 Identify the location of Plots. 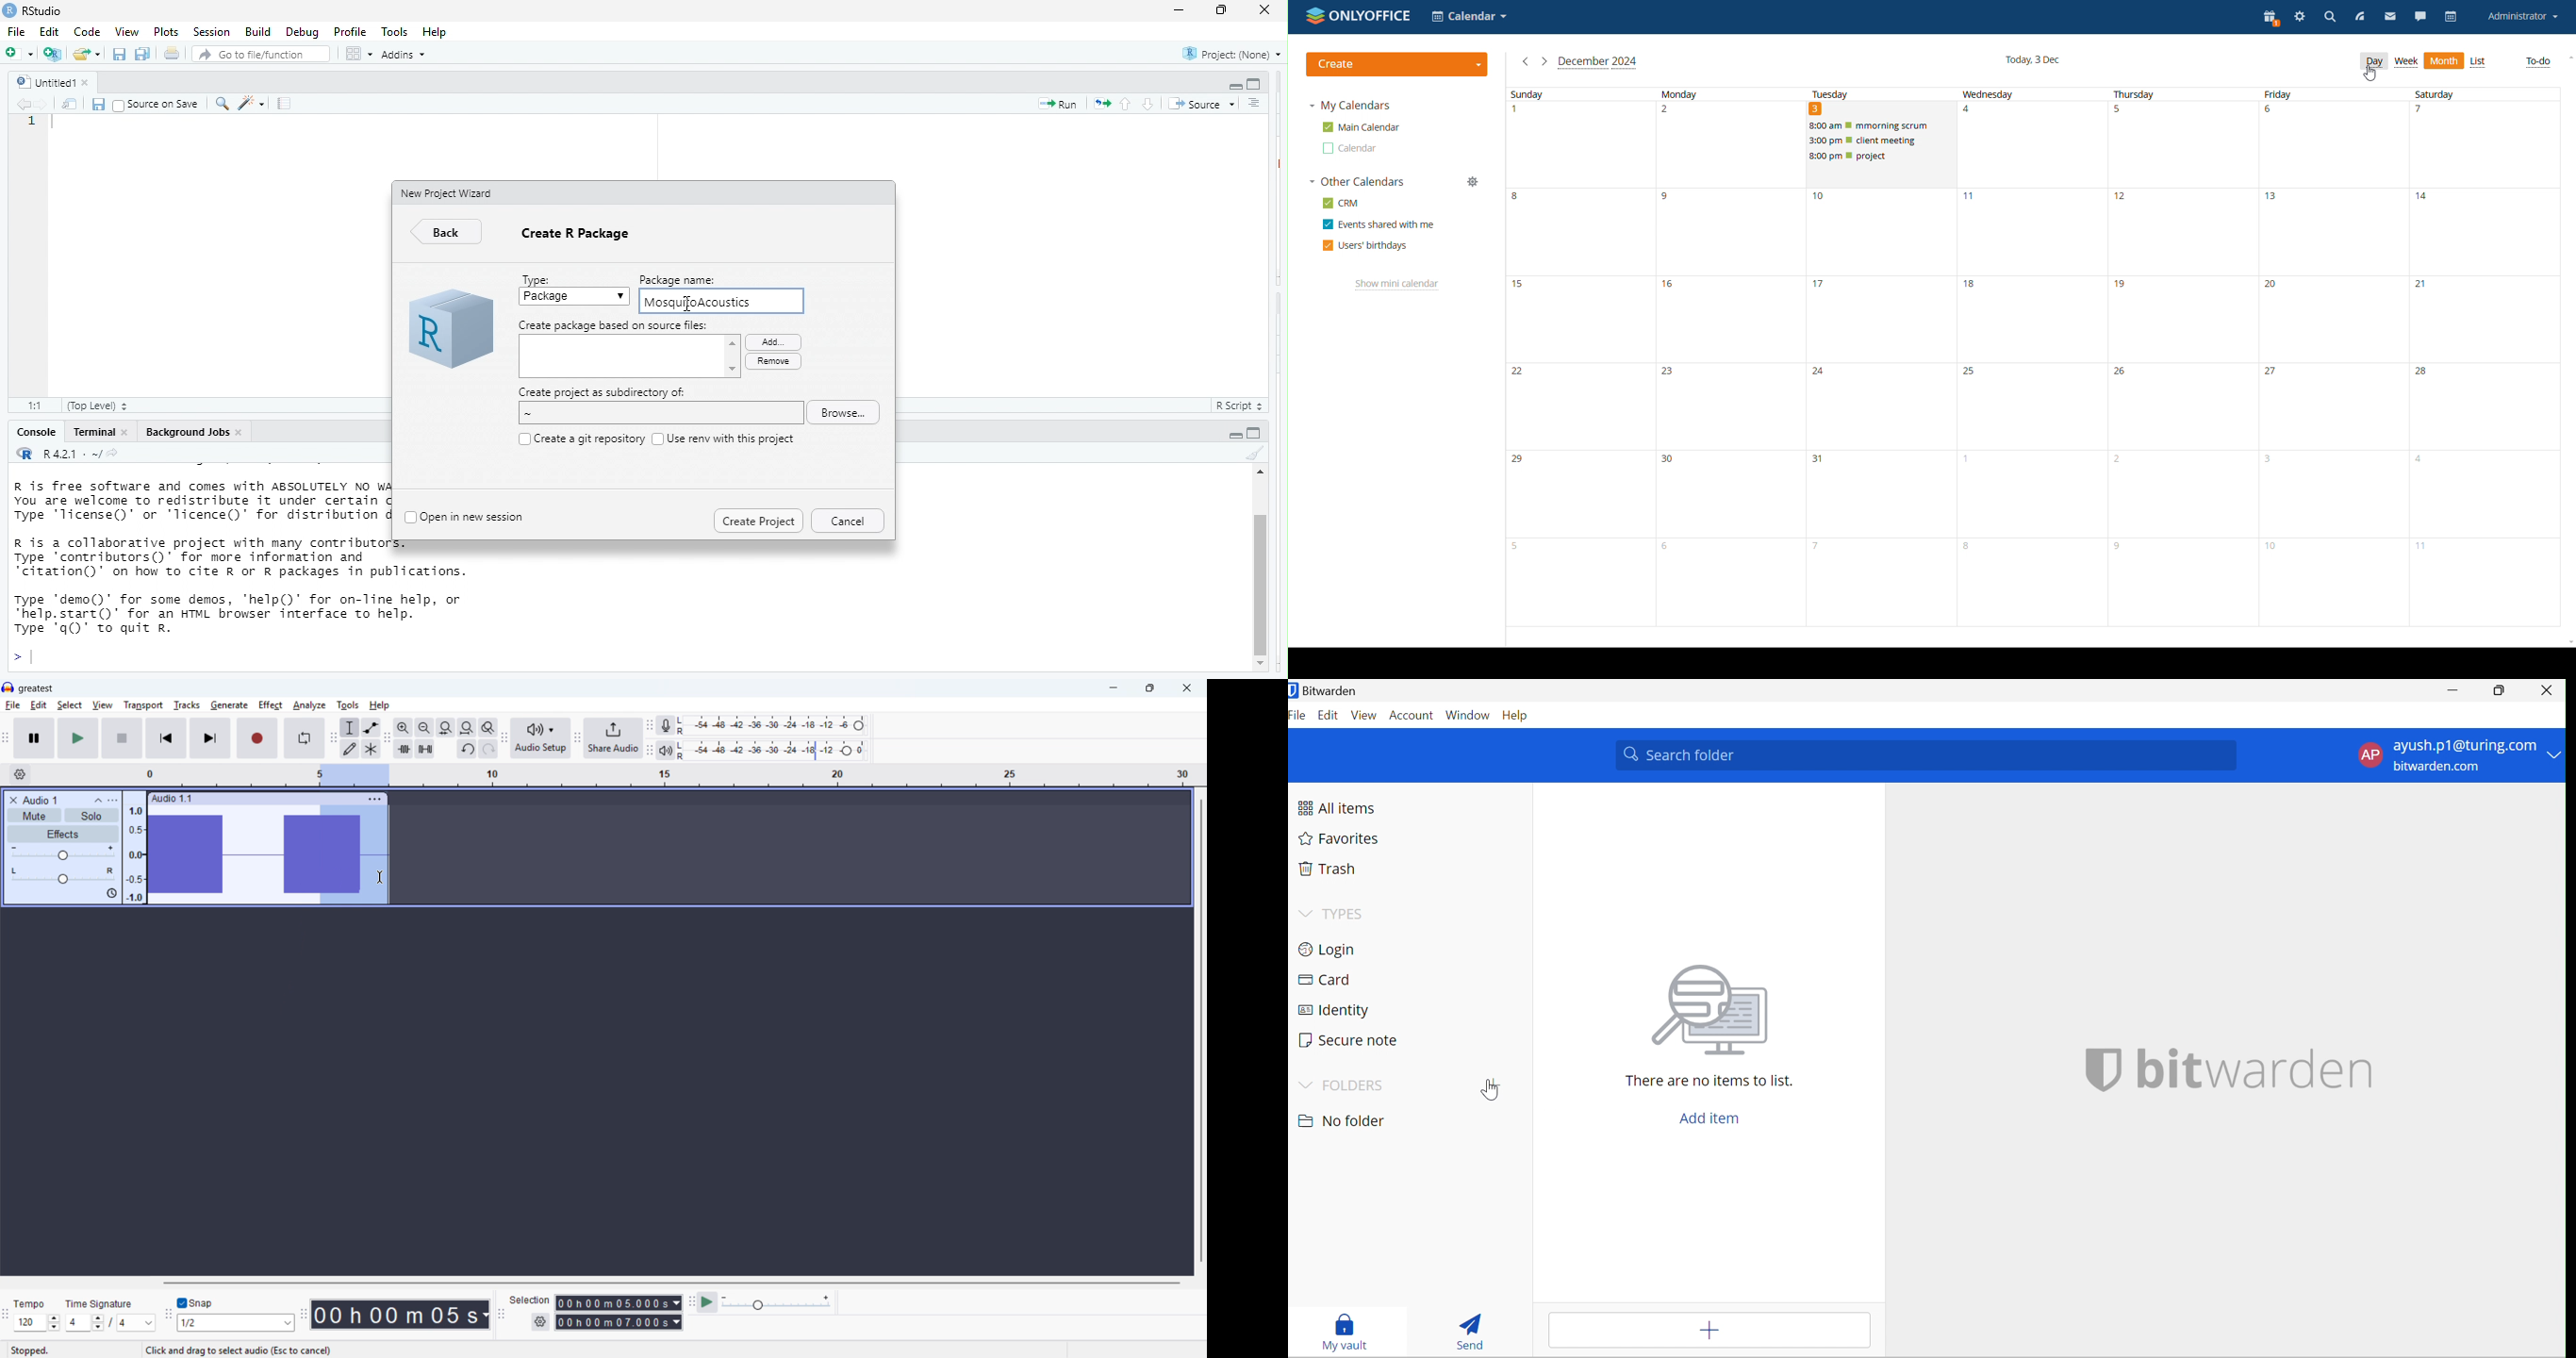
(166, 31).